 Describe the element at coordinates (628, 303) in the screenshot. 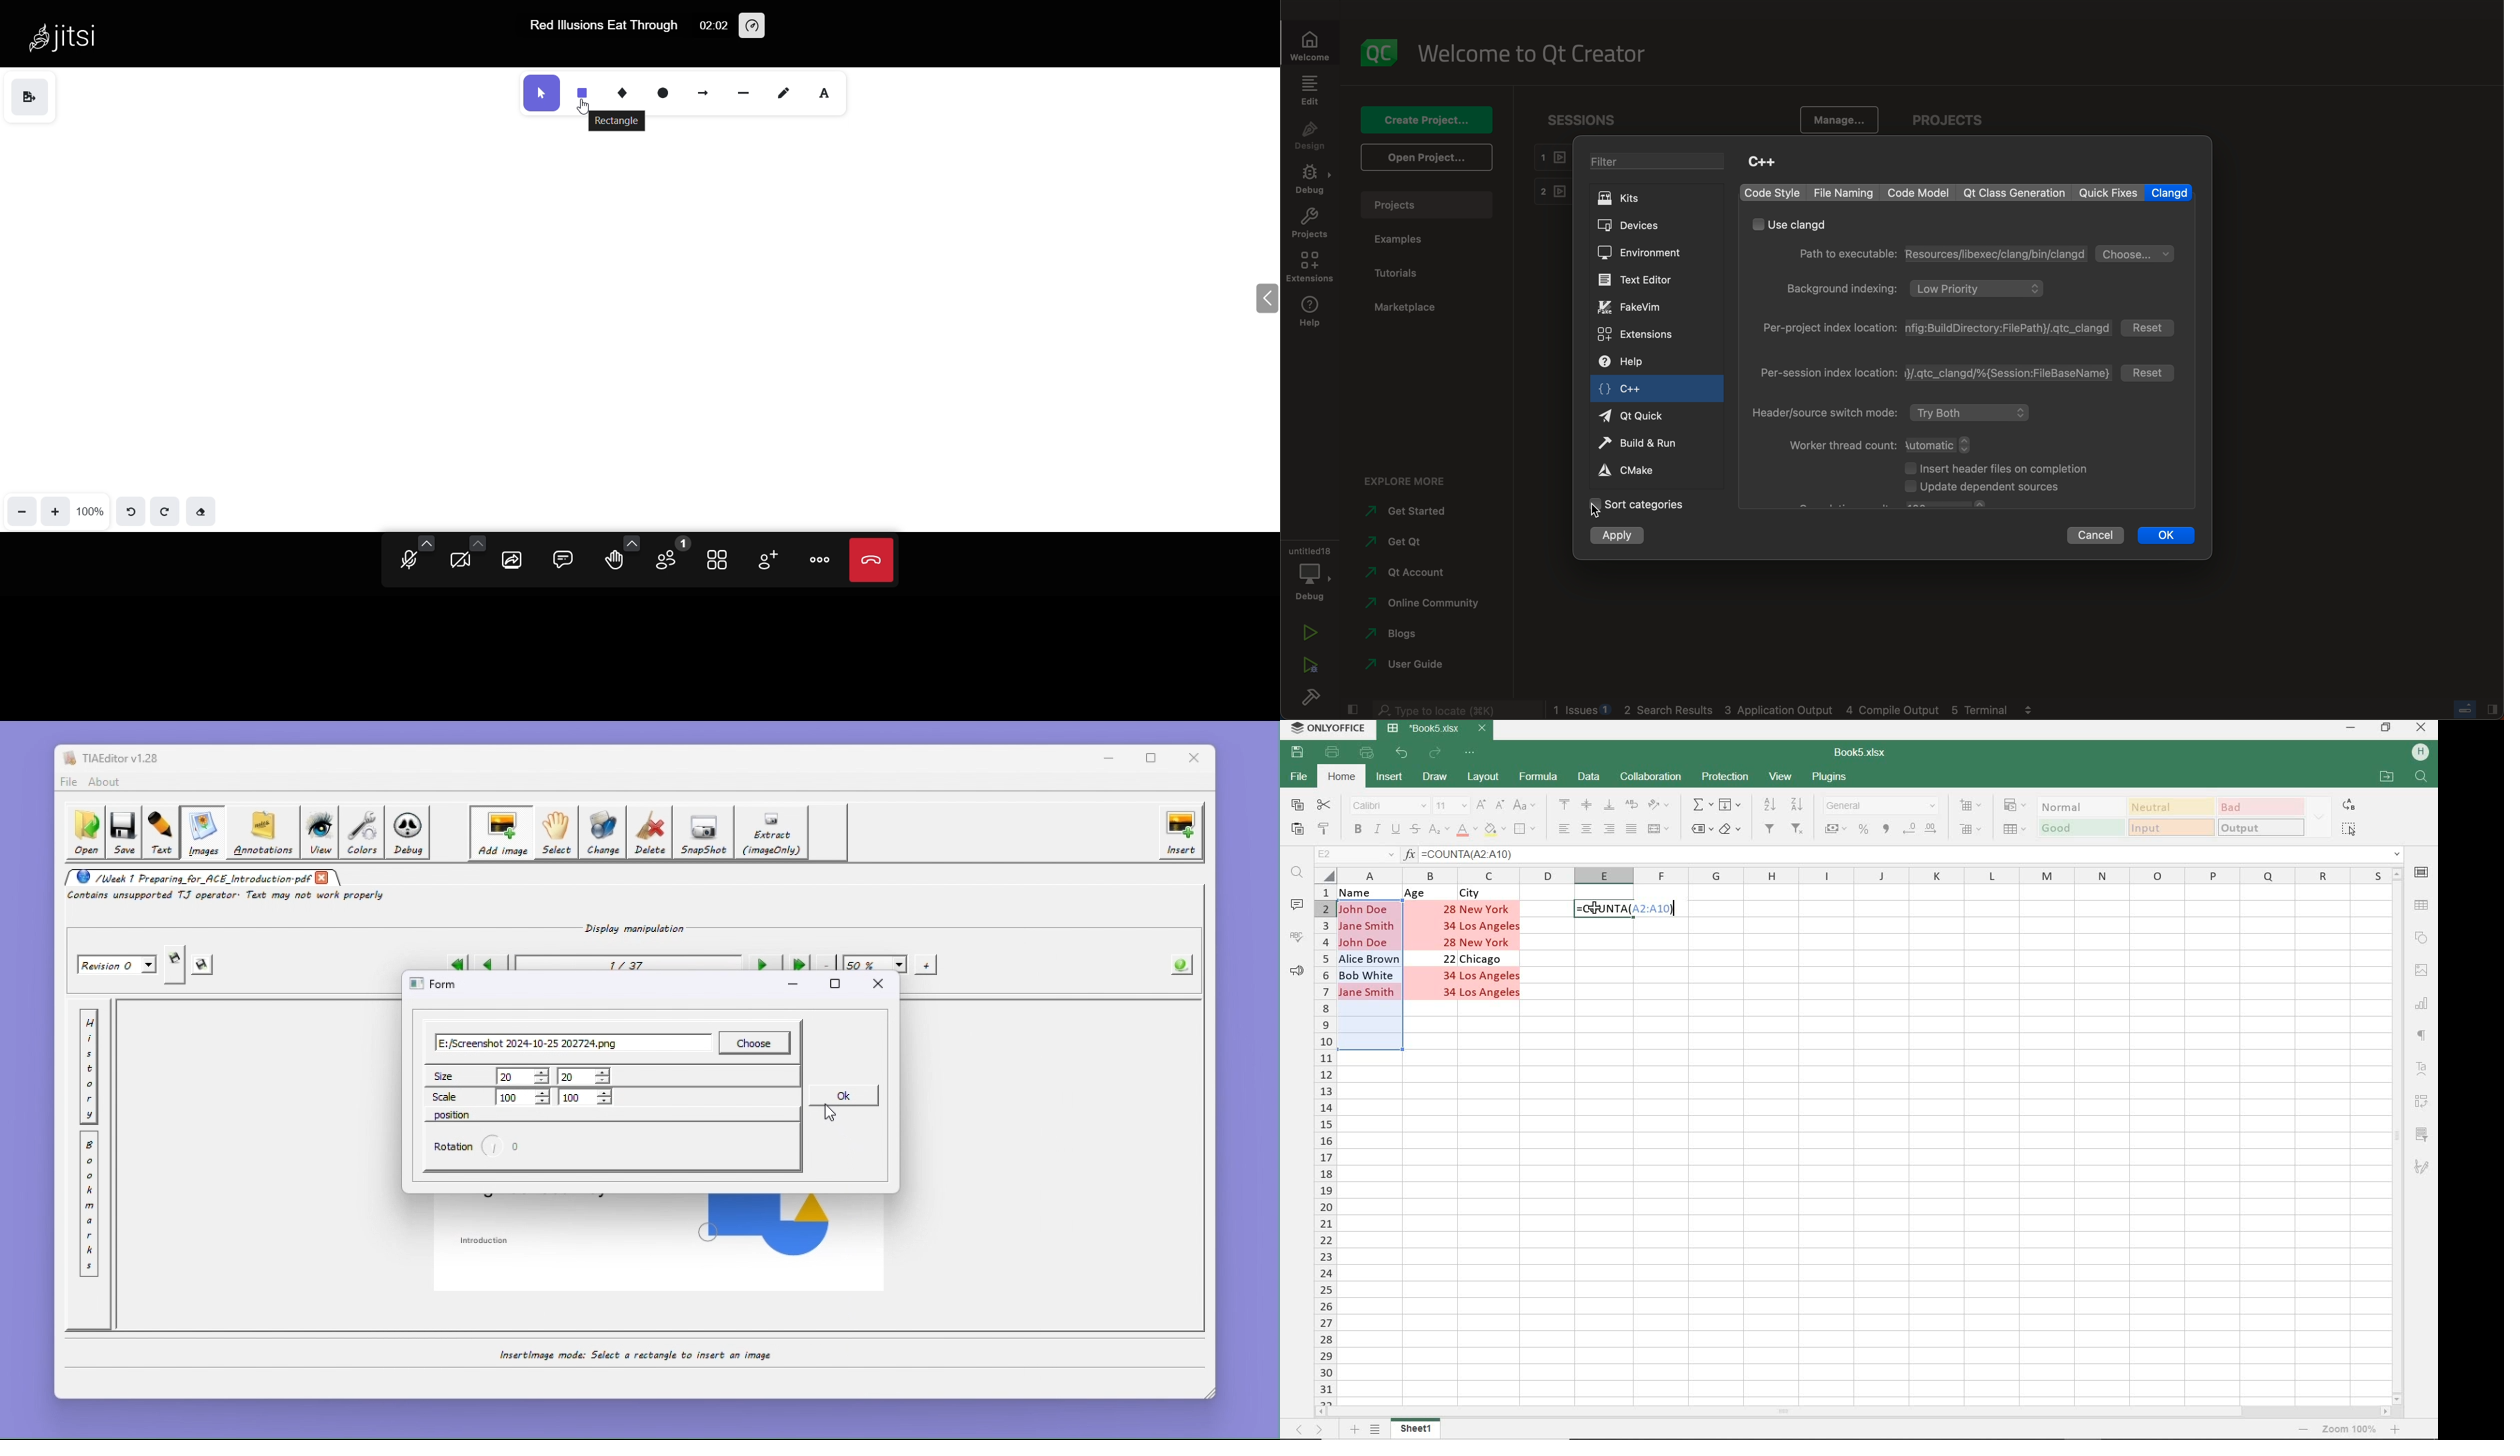

I see `whiteboard` at that location.